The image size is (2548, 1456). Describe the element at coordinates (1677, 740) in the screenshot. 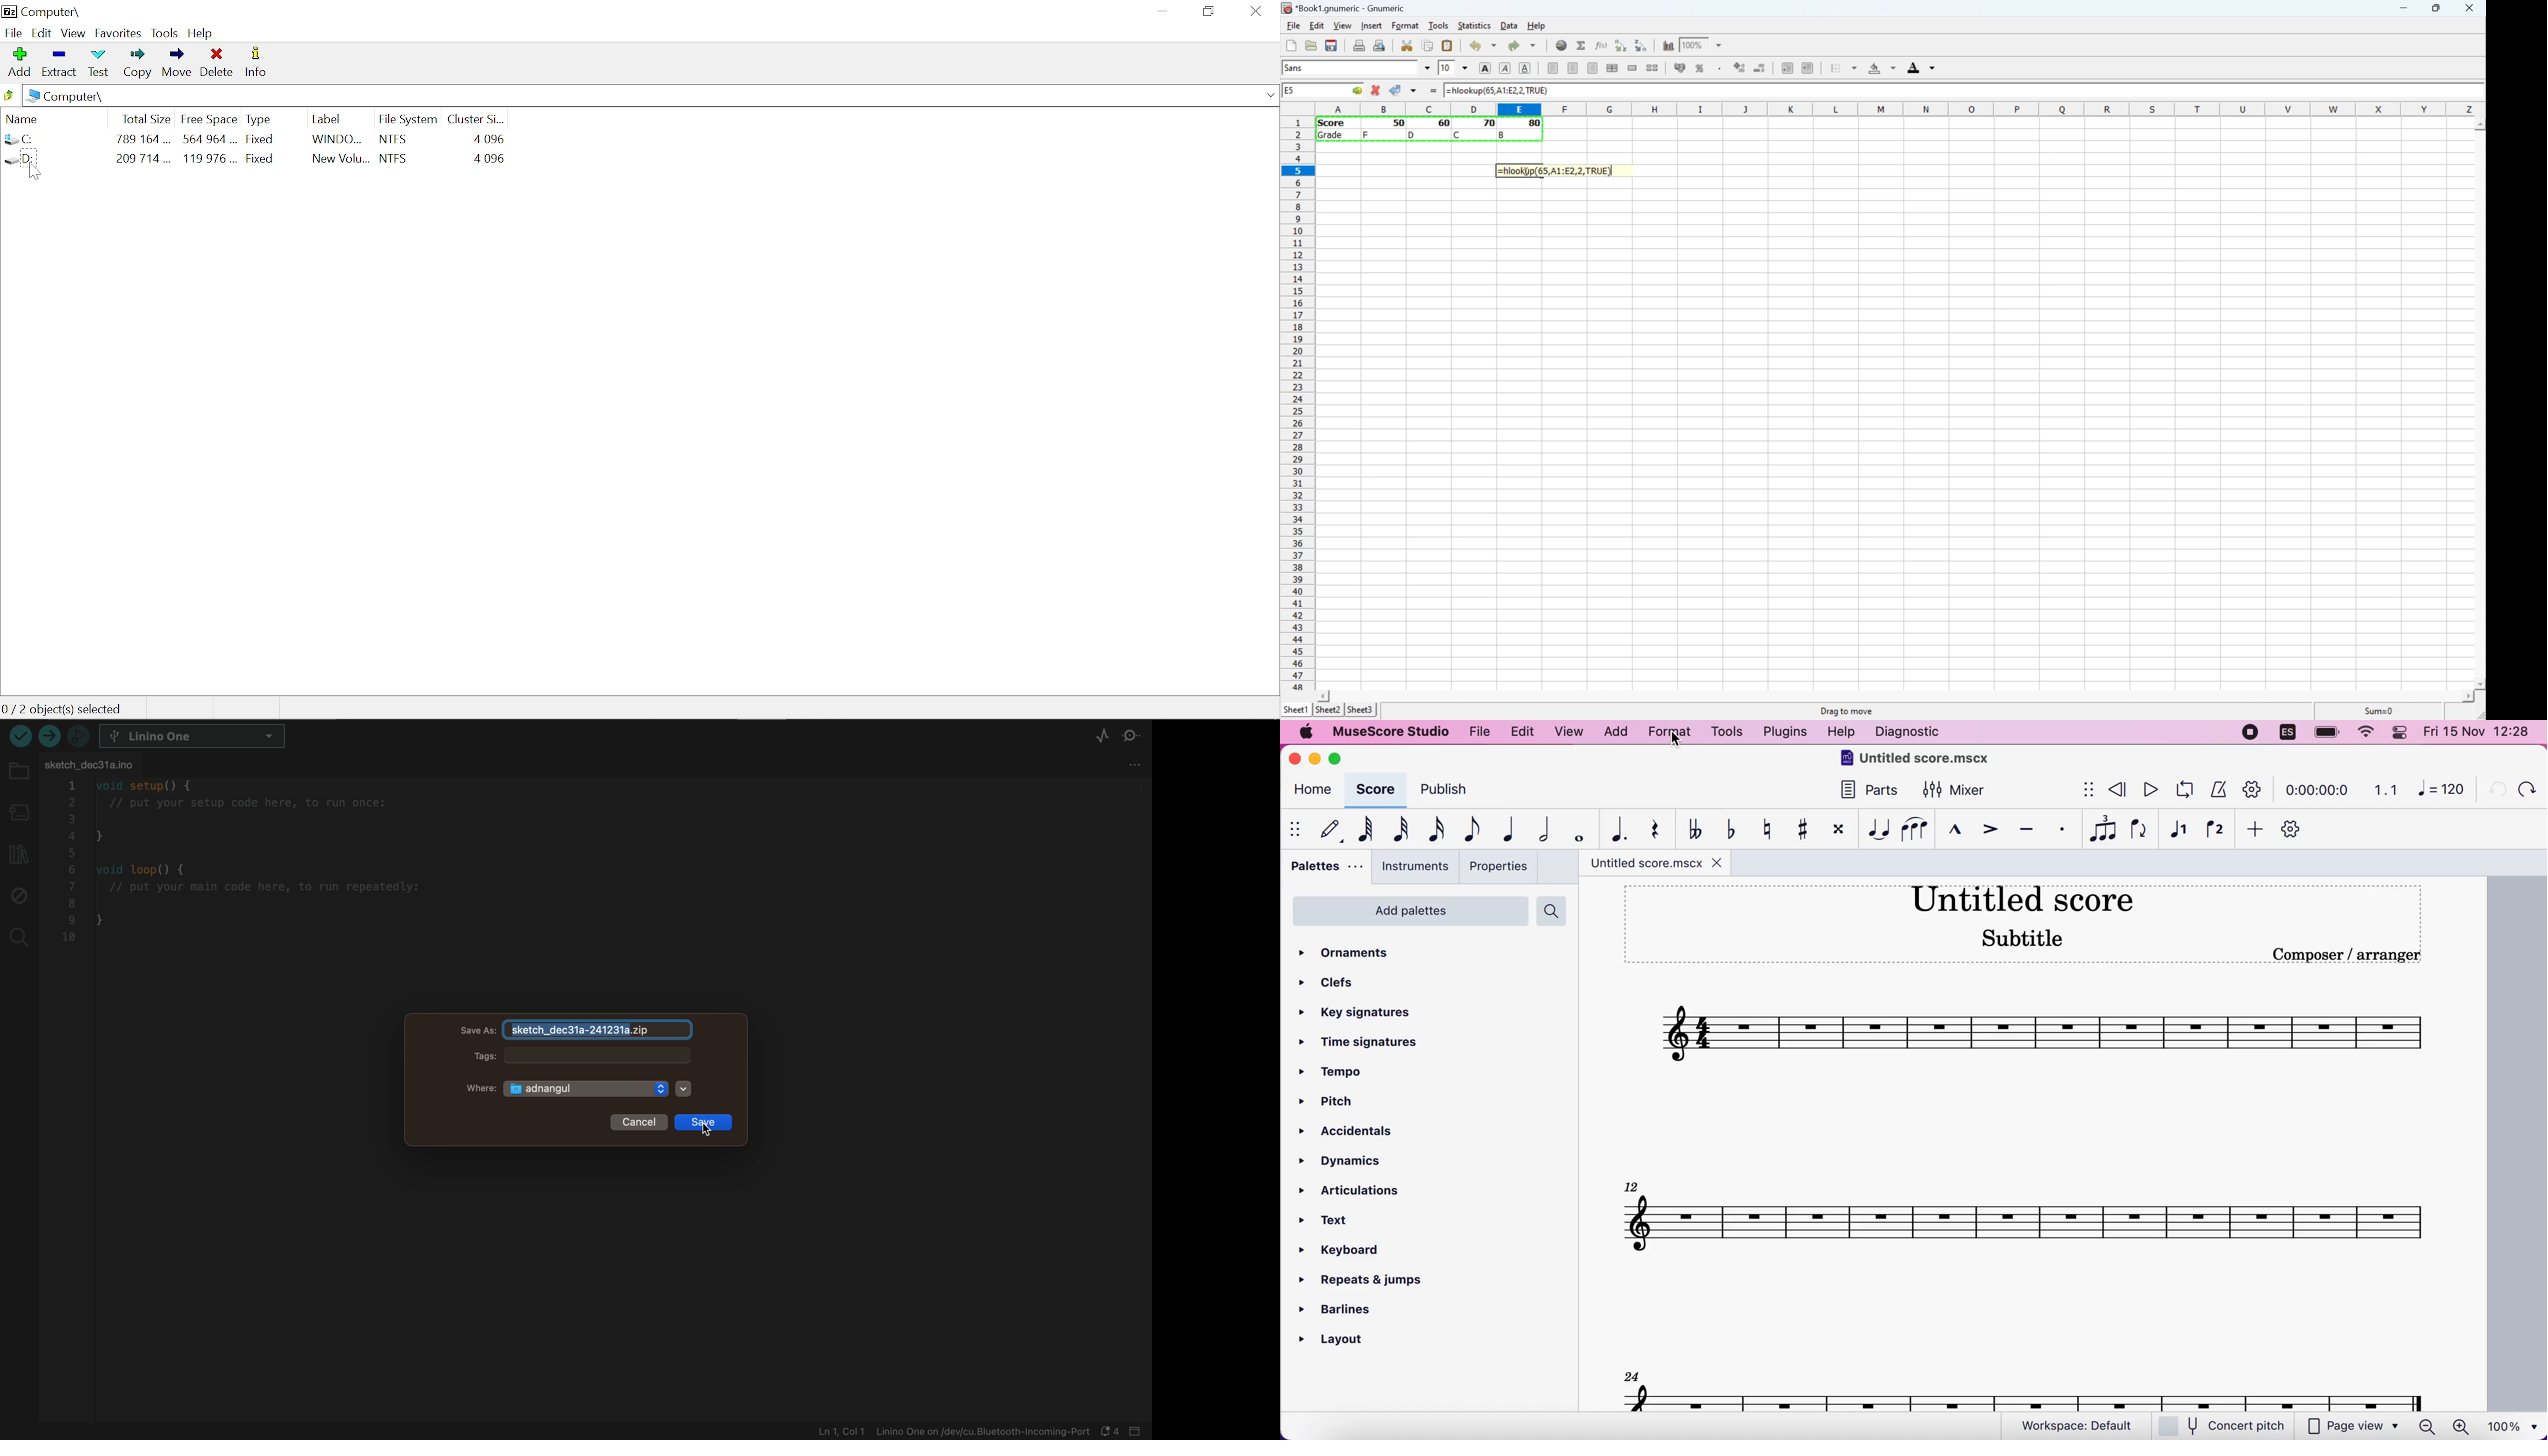

I see `cursor` at that location.